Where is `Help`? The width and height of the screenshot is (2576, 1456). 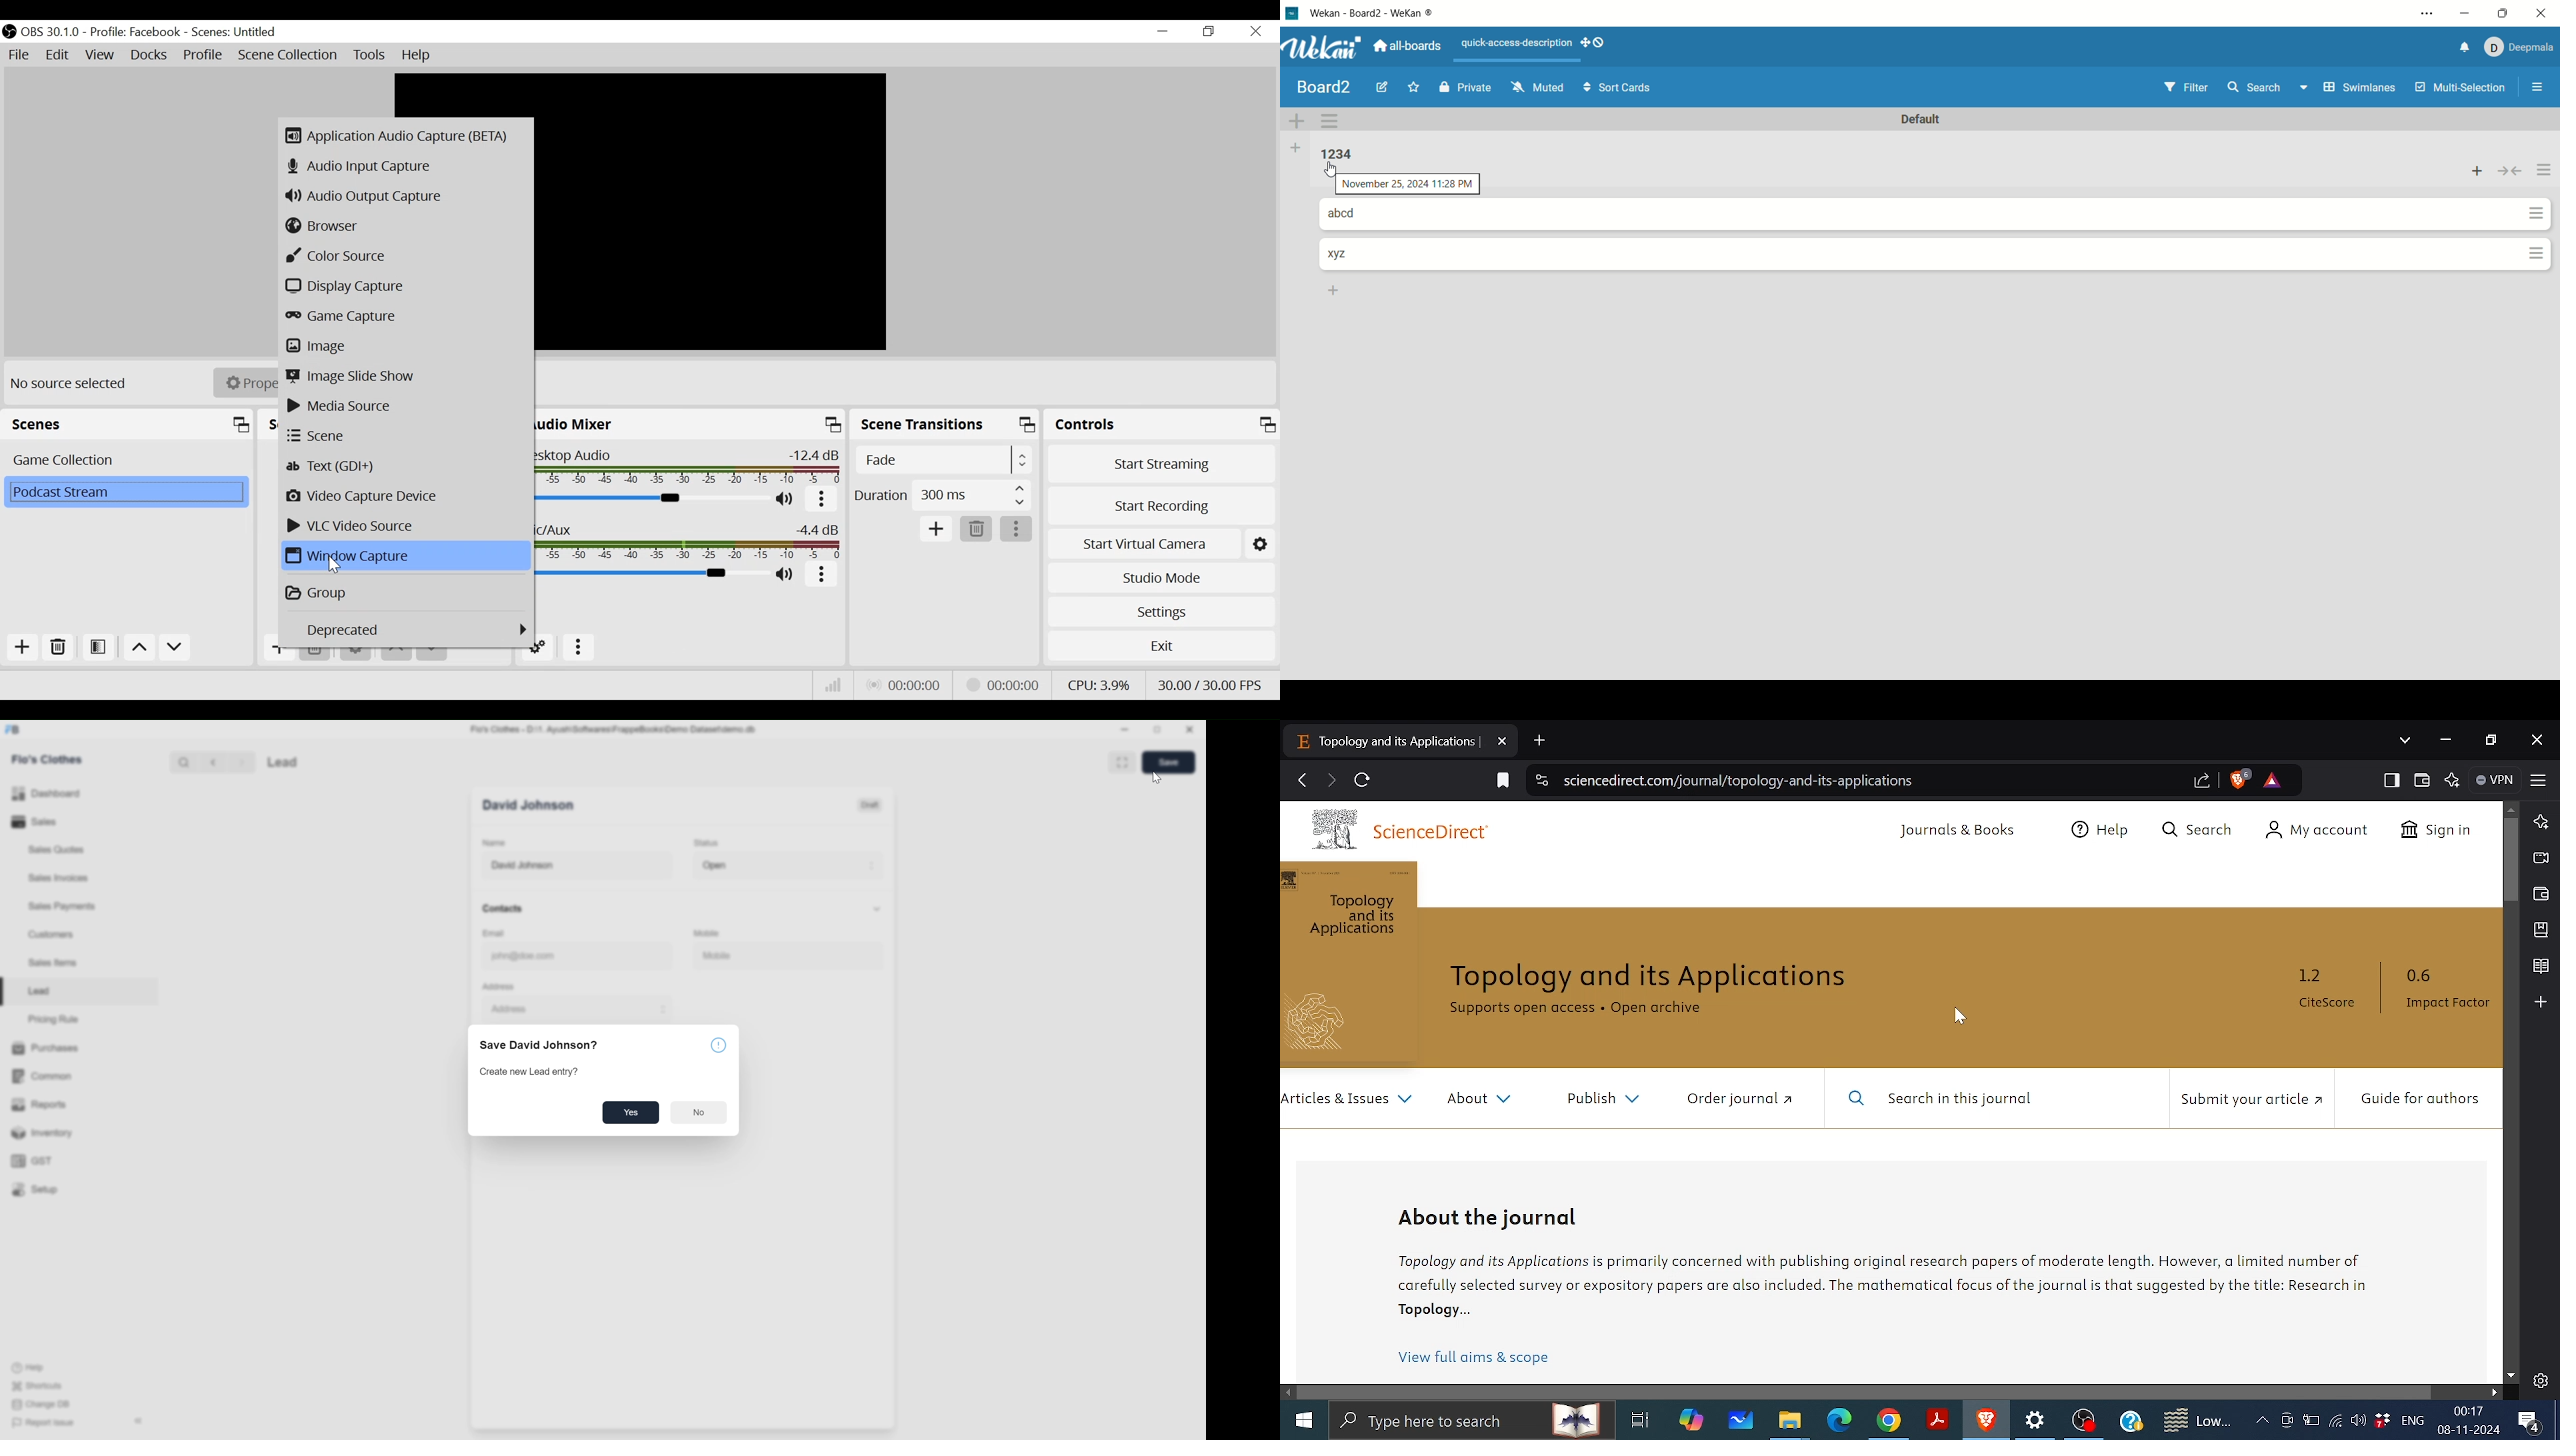 Help is located at coordinates (419, 56).